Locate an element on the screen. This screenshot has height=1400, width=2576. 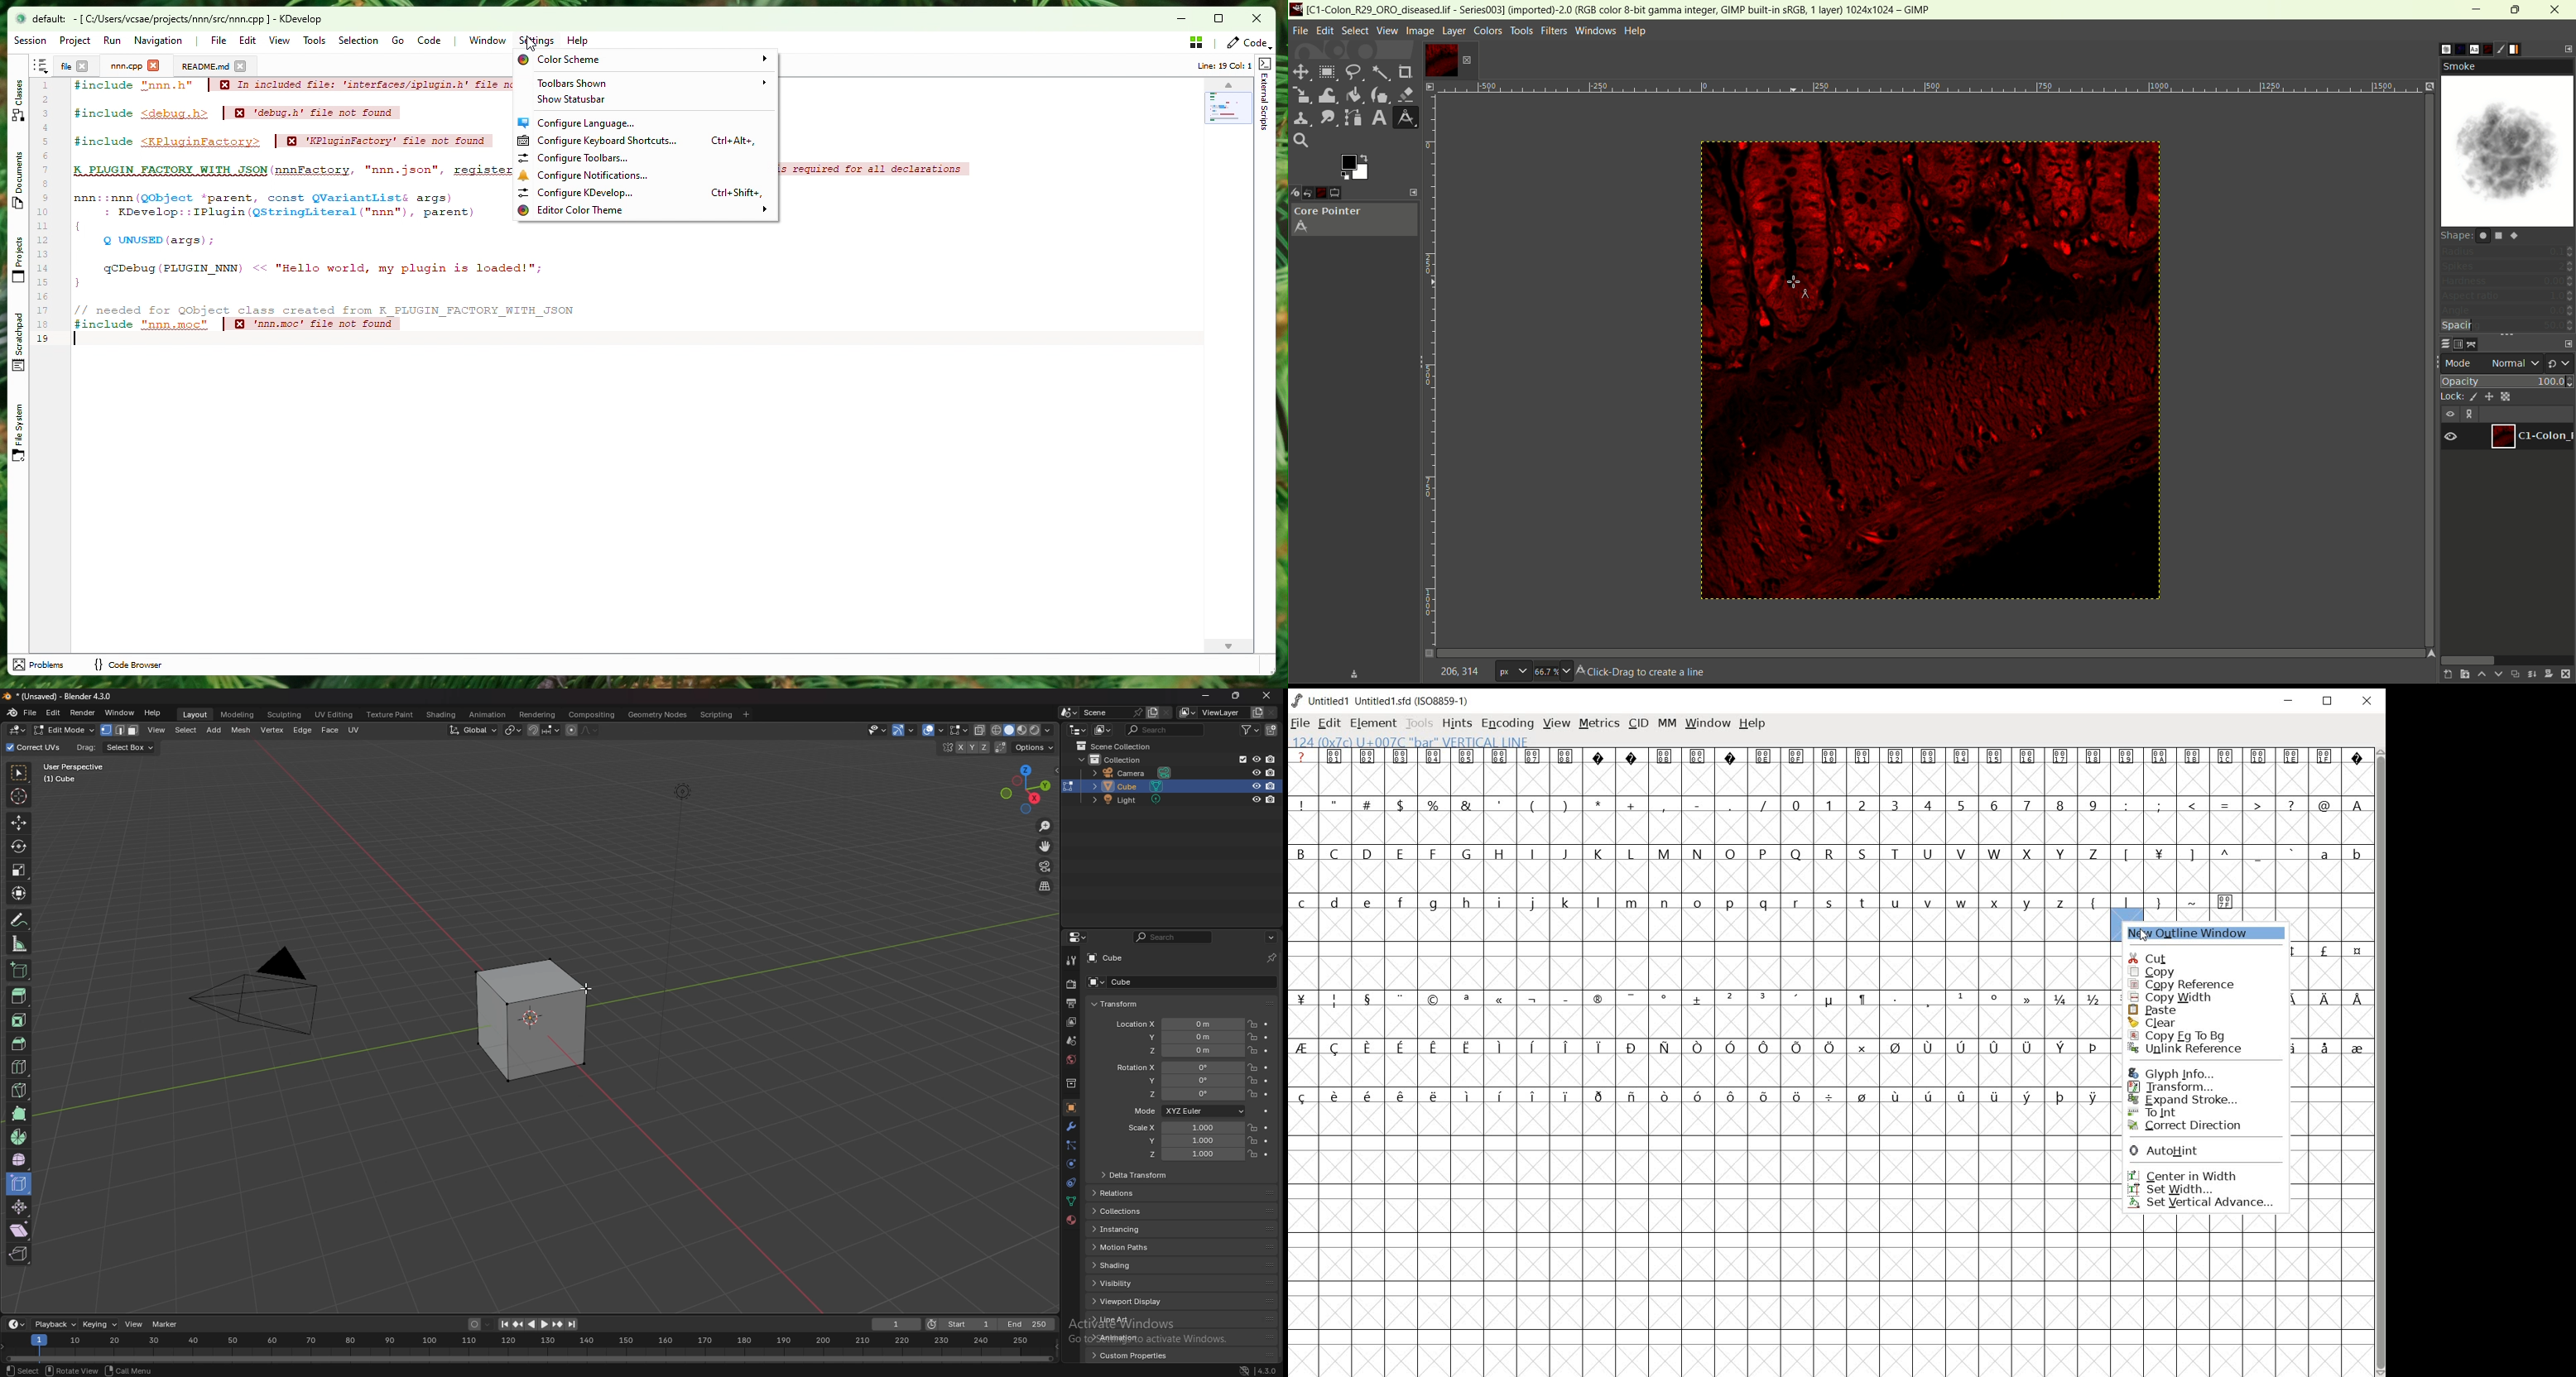
color bucket is located at coordinates (1353, 95).